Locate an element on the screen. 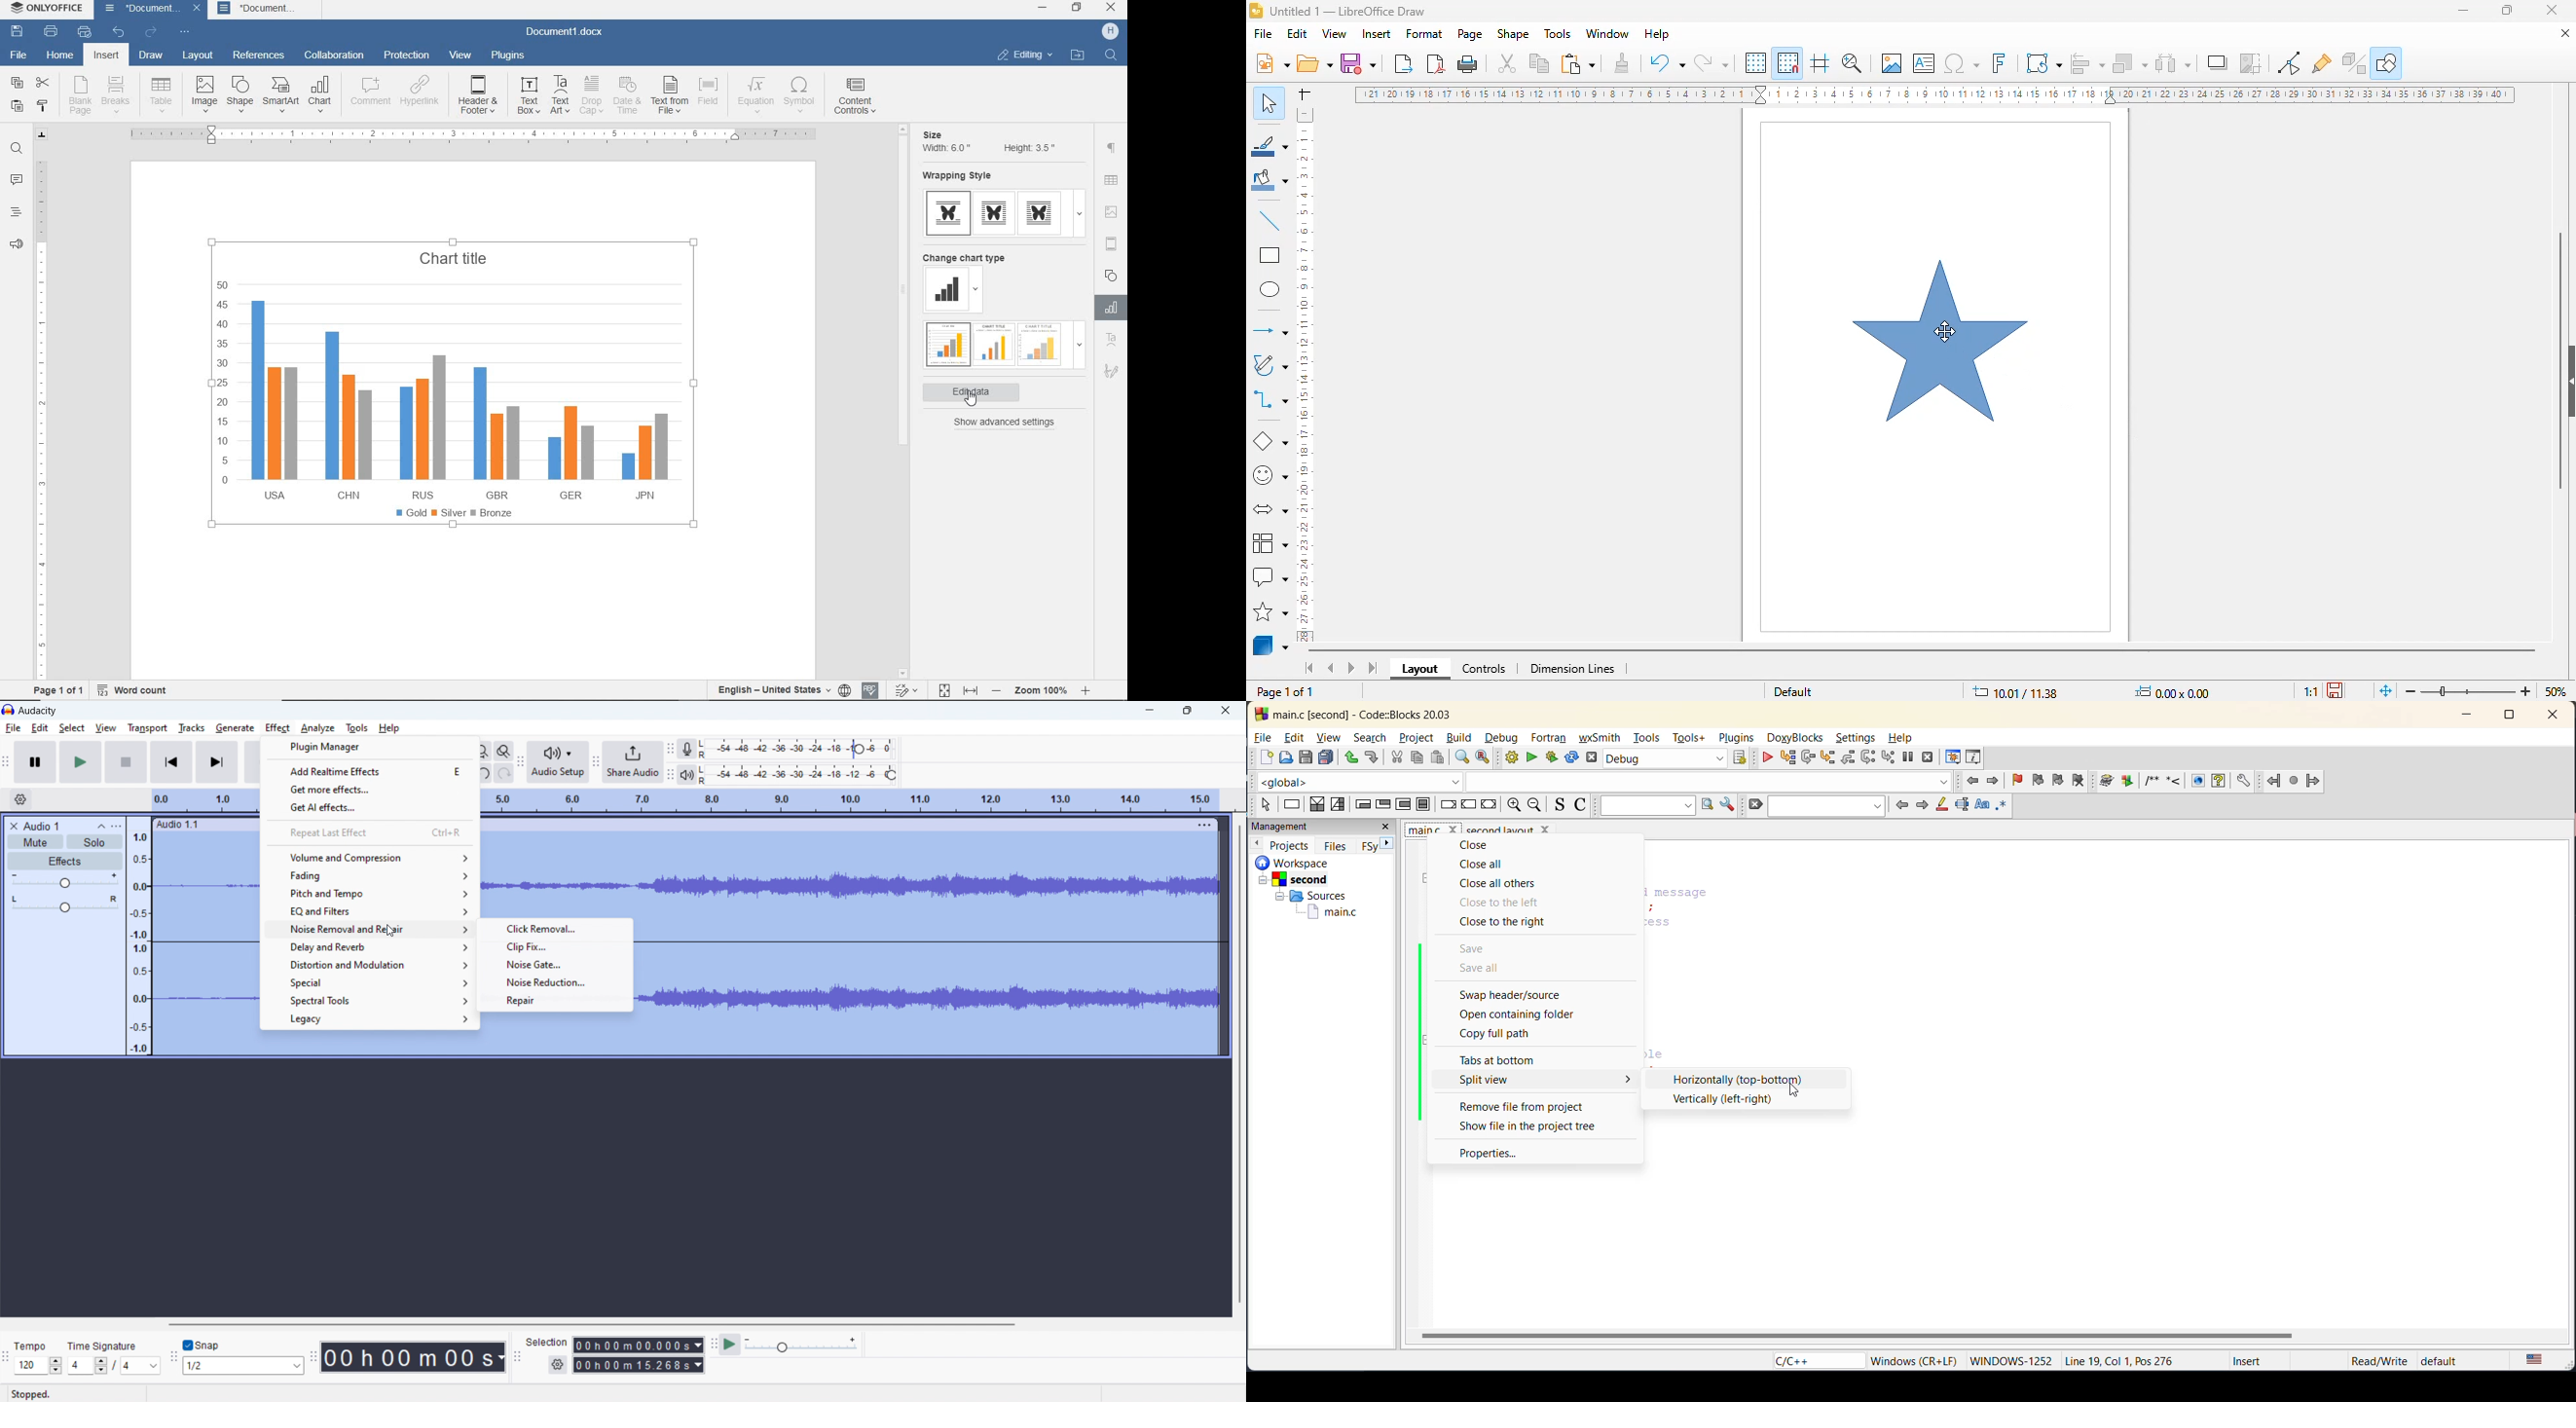 This screenshot has height=1428, width=2576. set document labguage is located at coordinates (846, 690).